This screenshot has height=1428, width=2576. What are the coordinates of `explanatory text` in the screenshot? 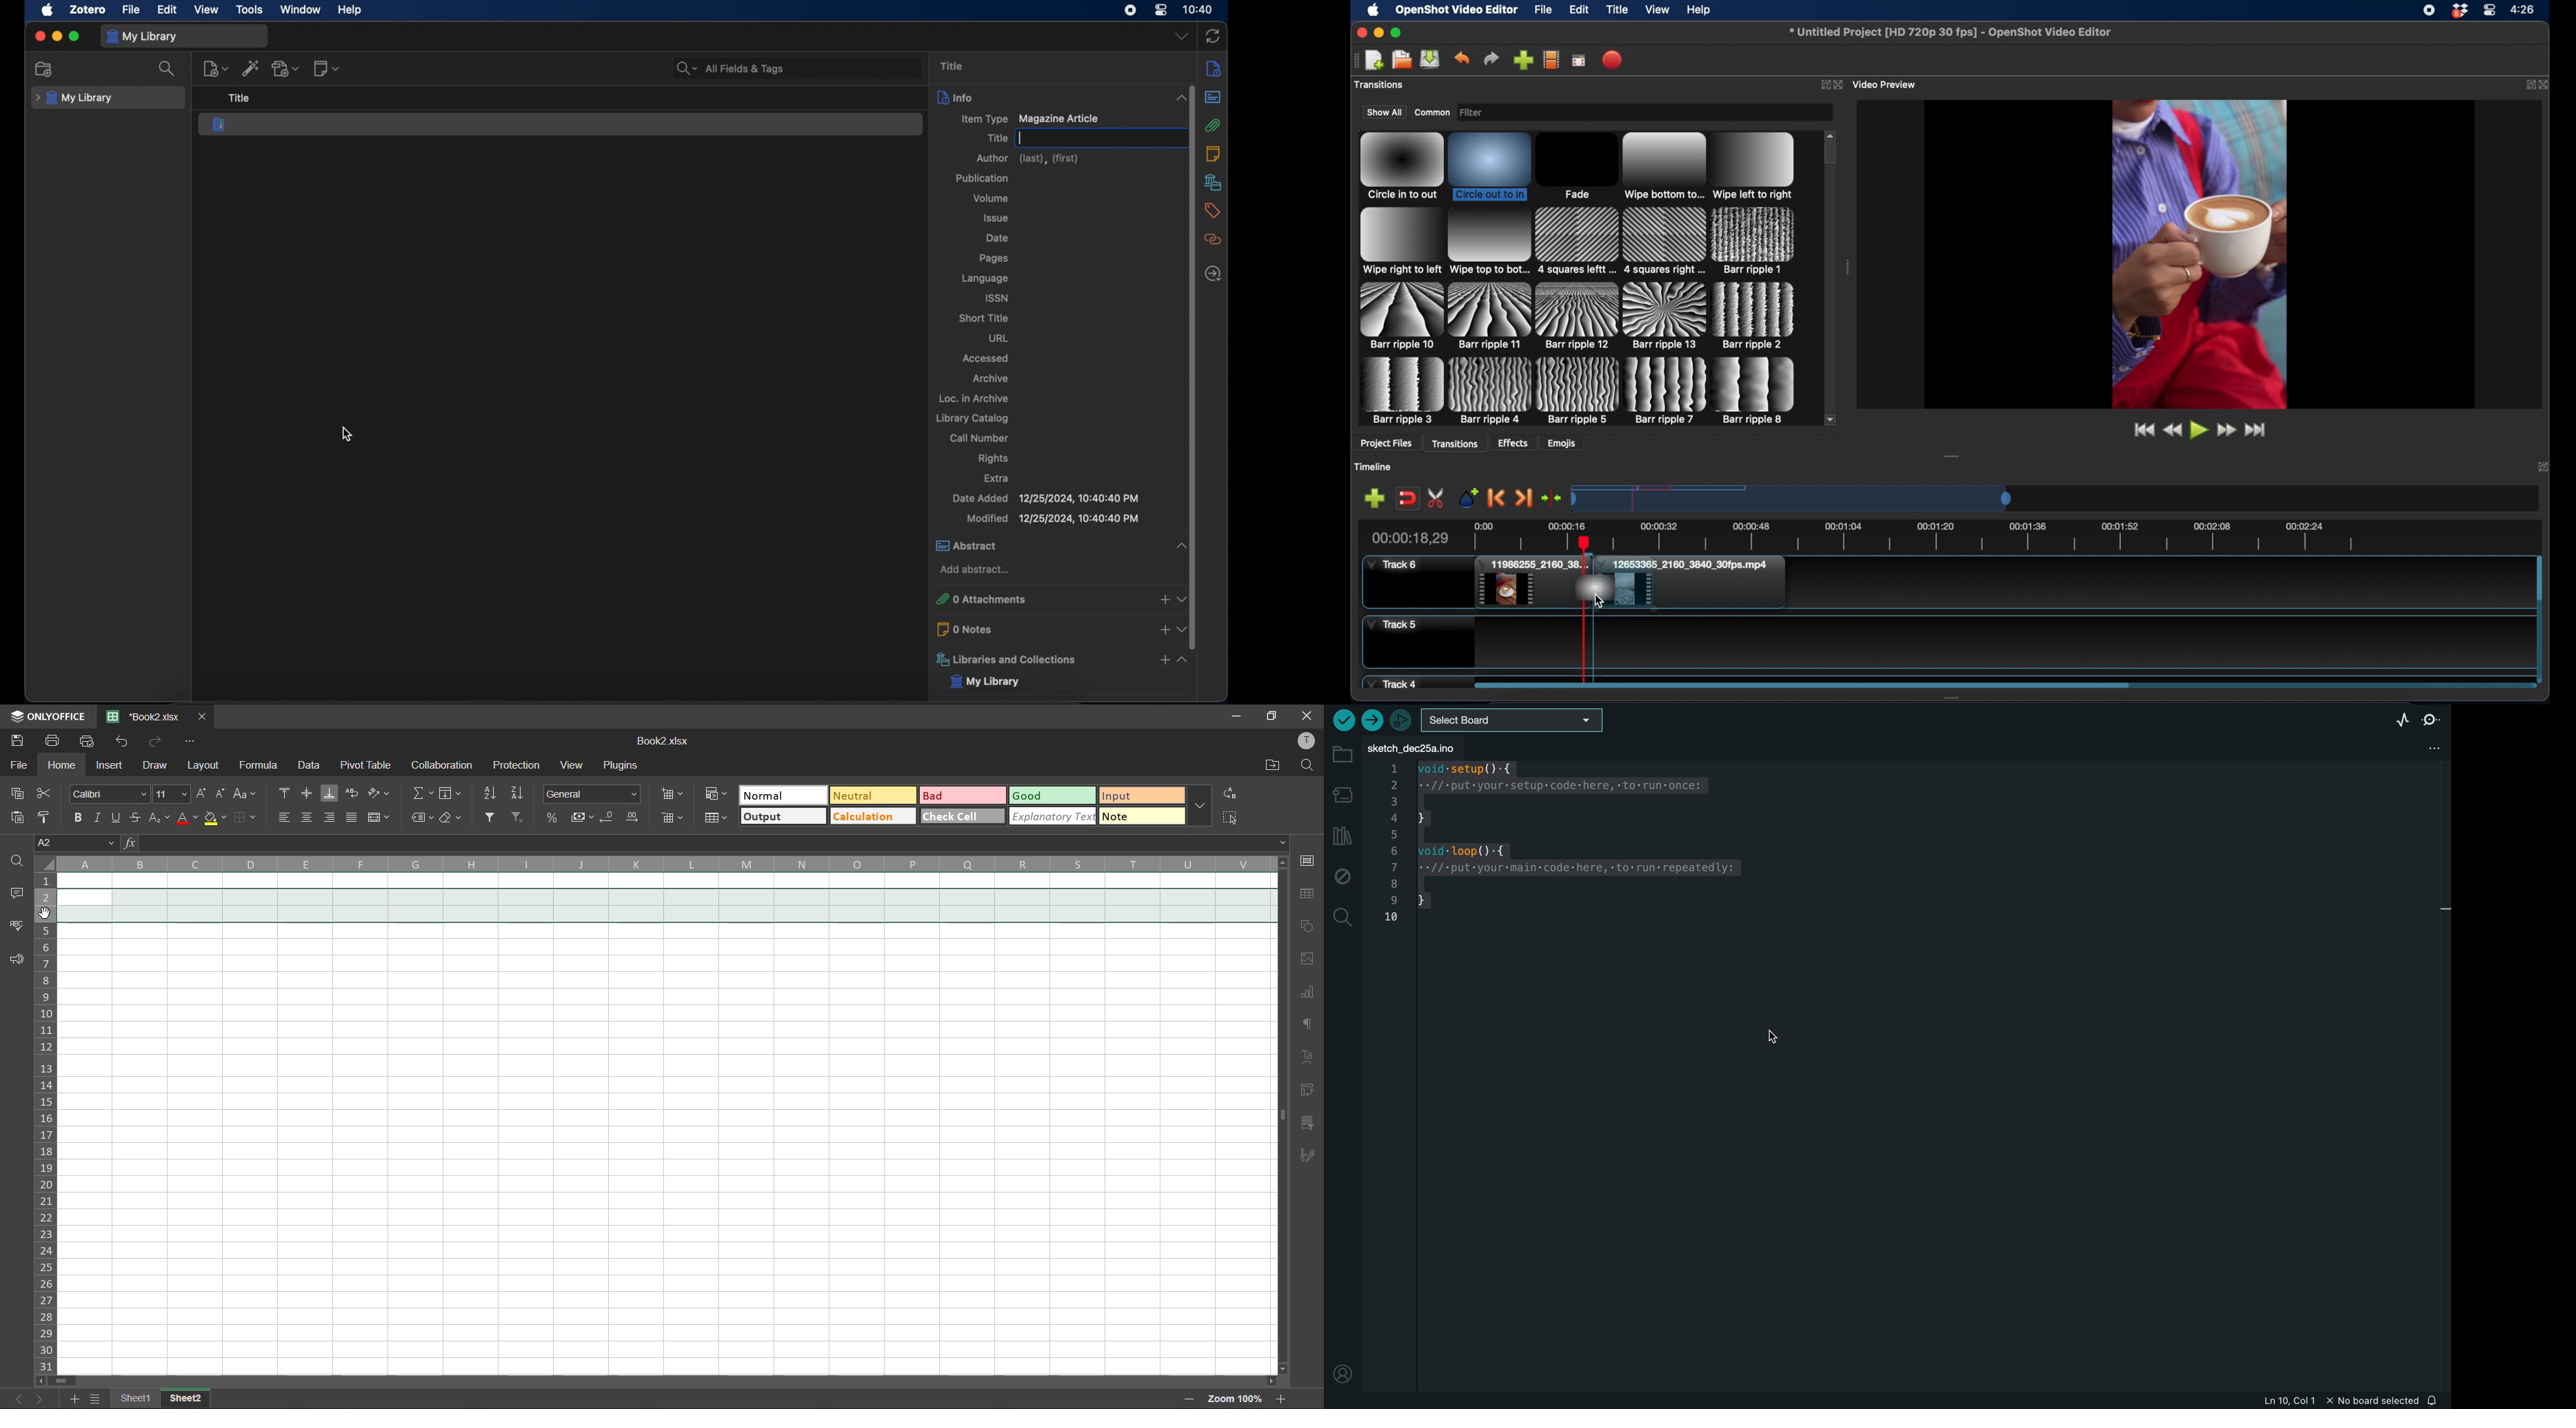 It's located at (1052, 818).